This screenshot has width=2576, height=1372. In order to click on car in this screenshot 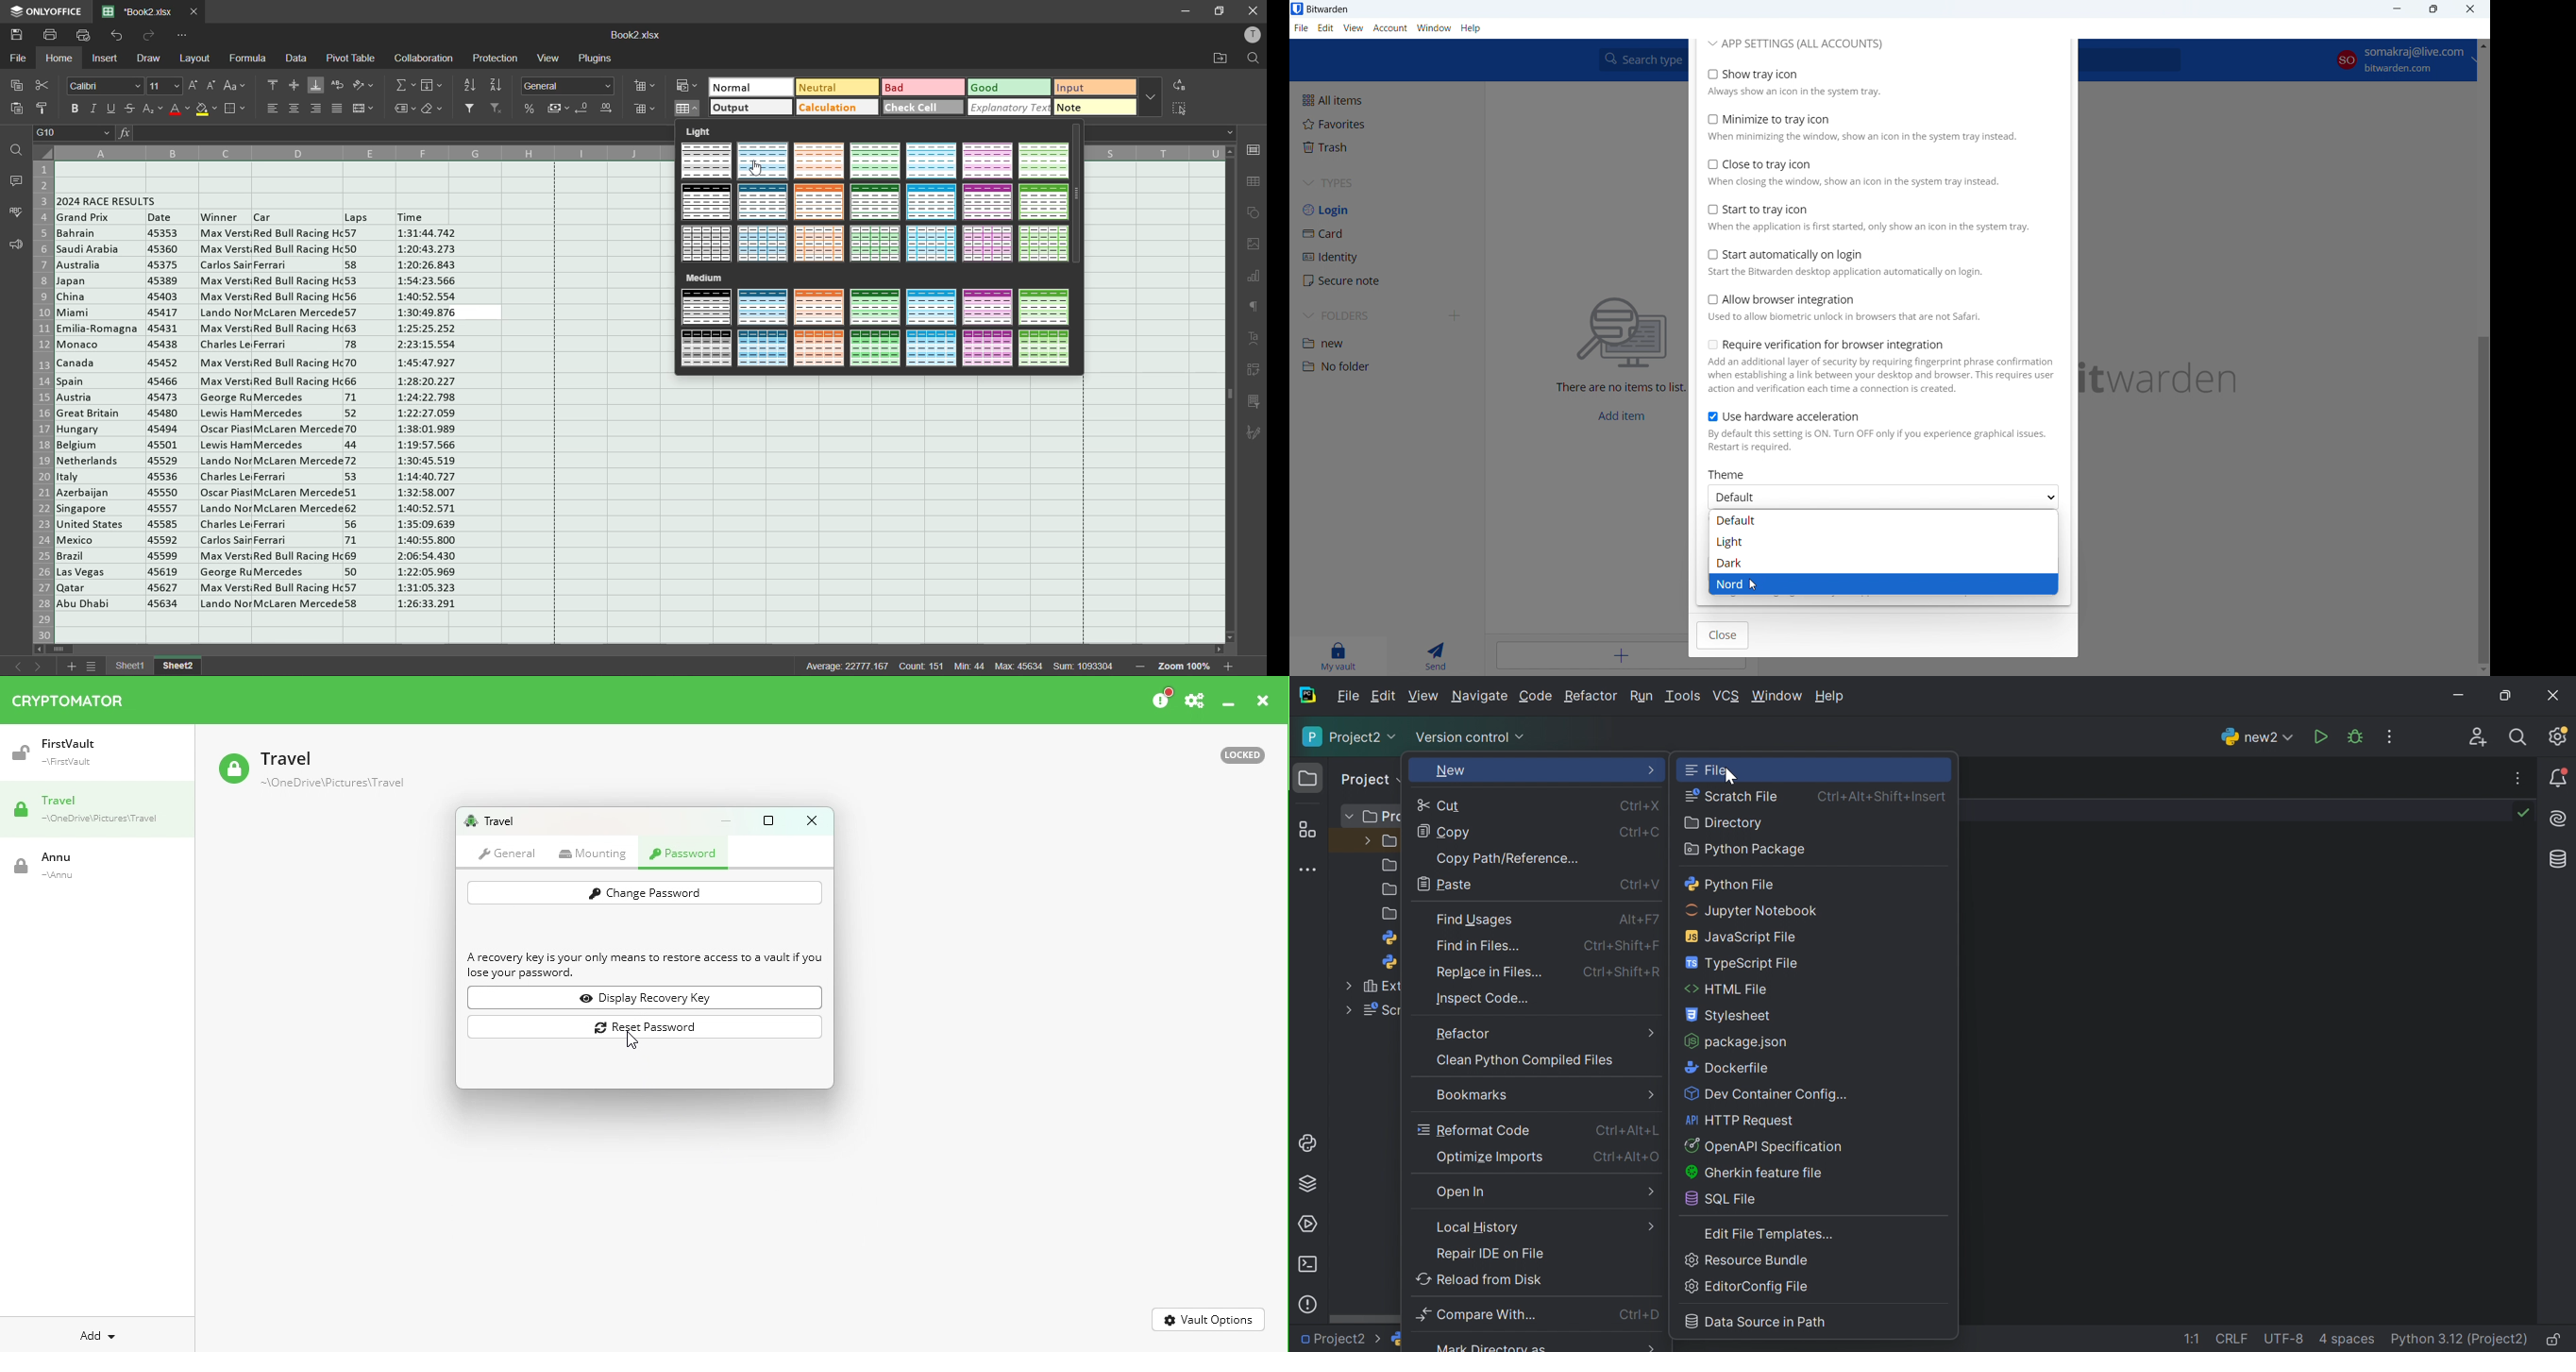, I will do `click(299, 419)`.